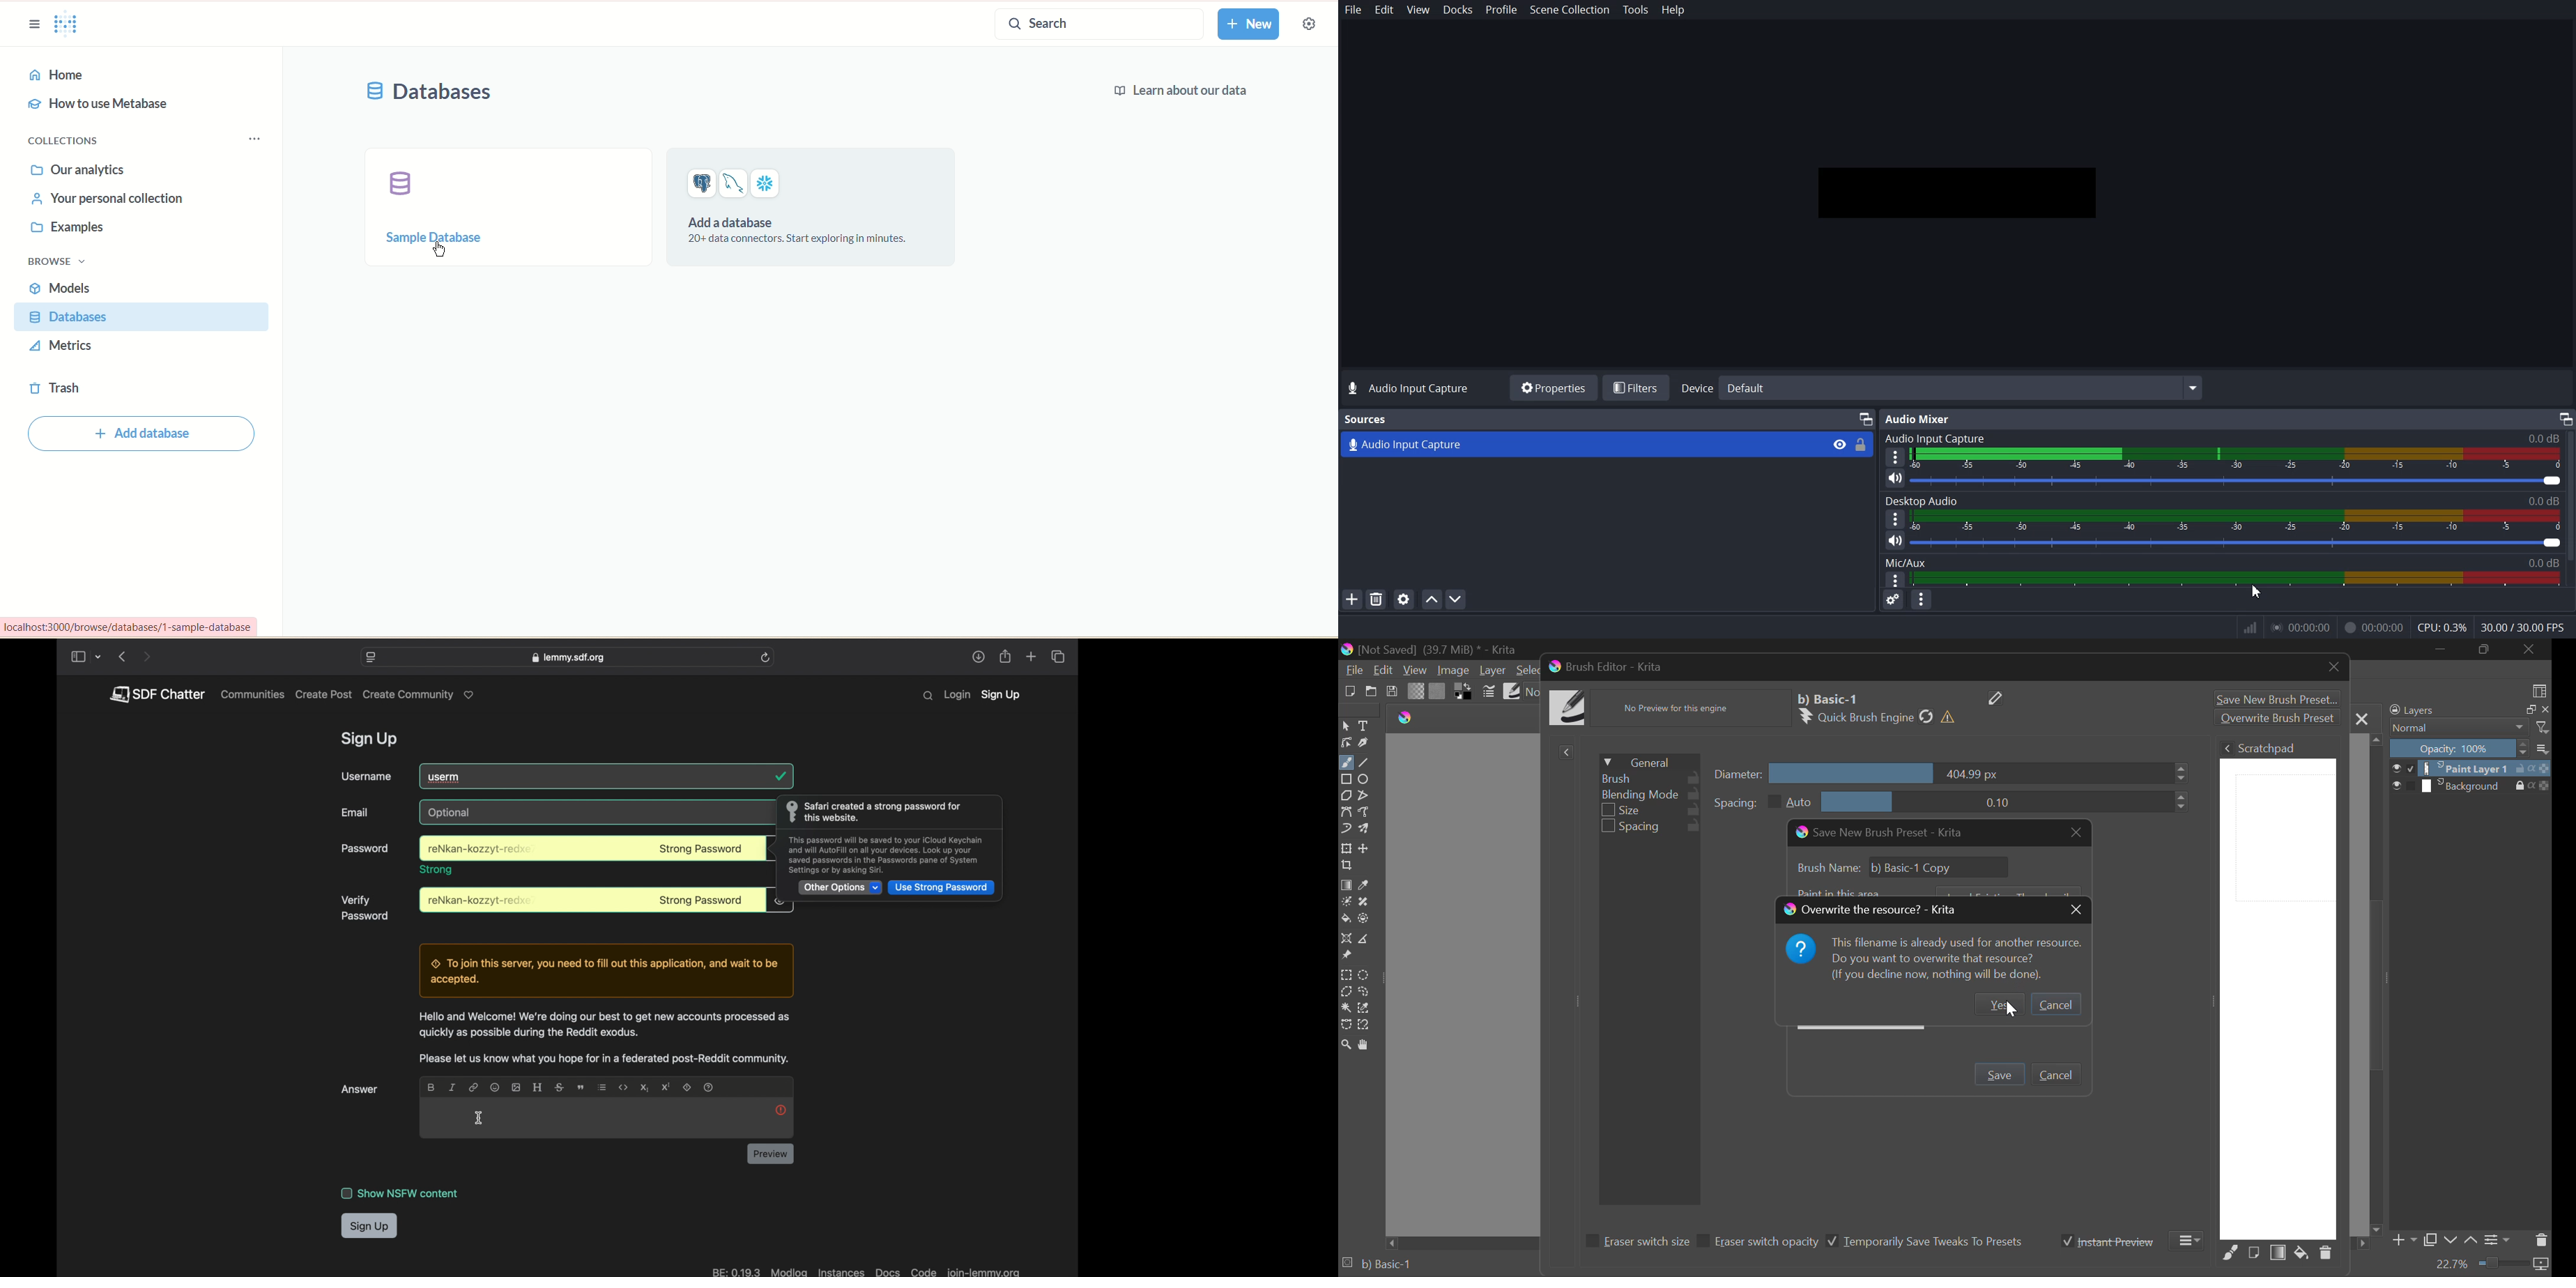 The image size is (2576, 1288). I want to click on Inf, so click(2251, 628).